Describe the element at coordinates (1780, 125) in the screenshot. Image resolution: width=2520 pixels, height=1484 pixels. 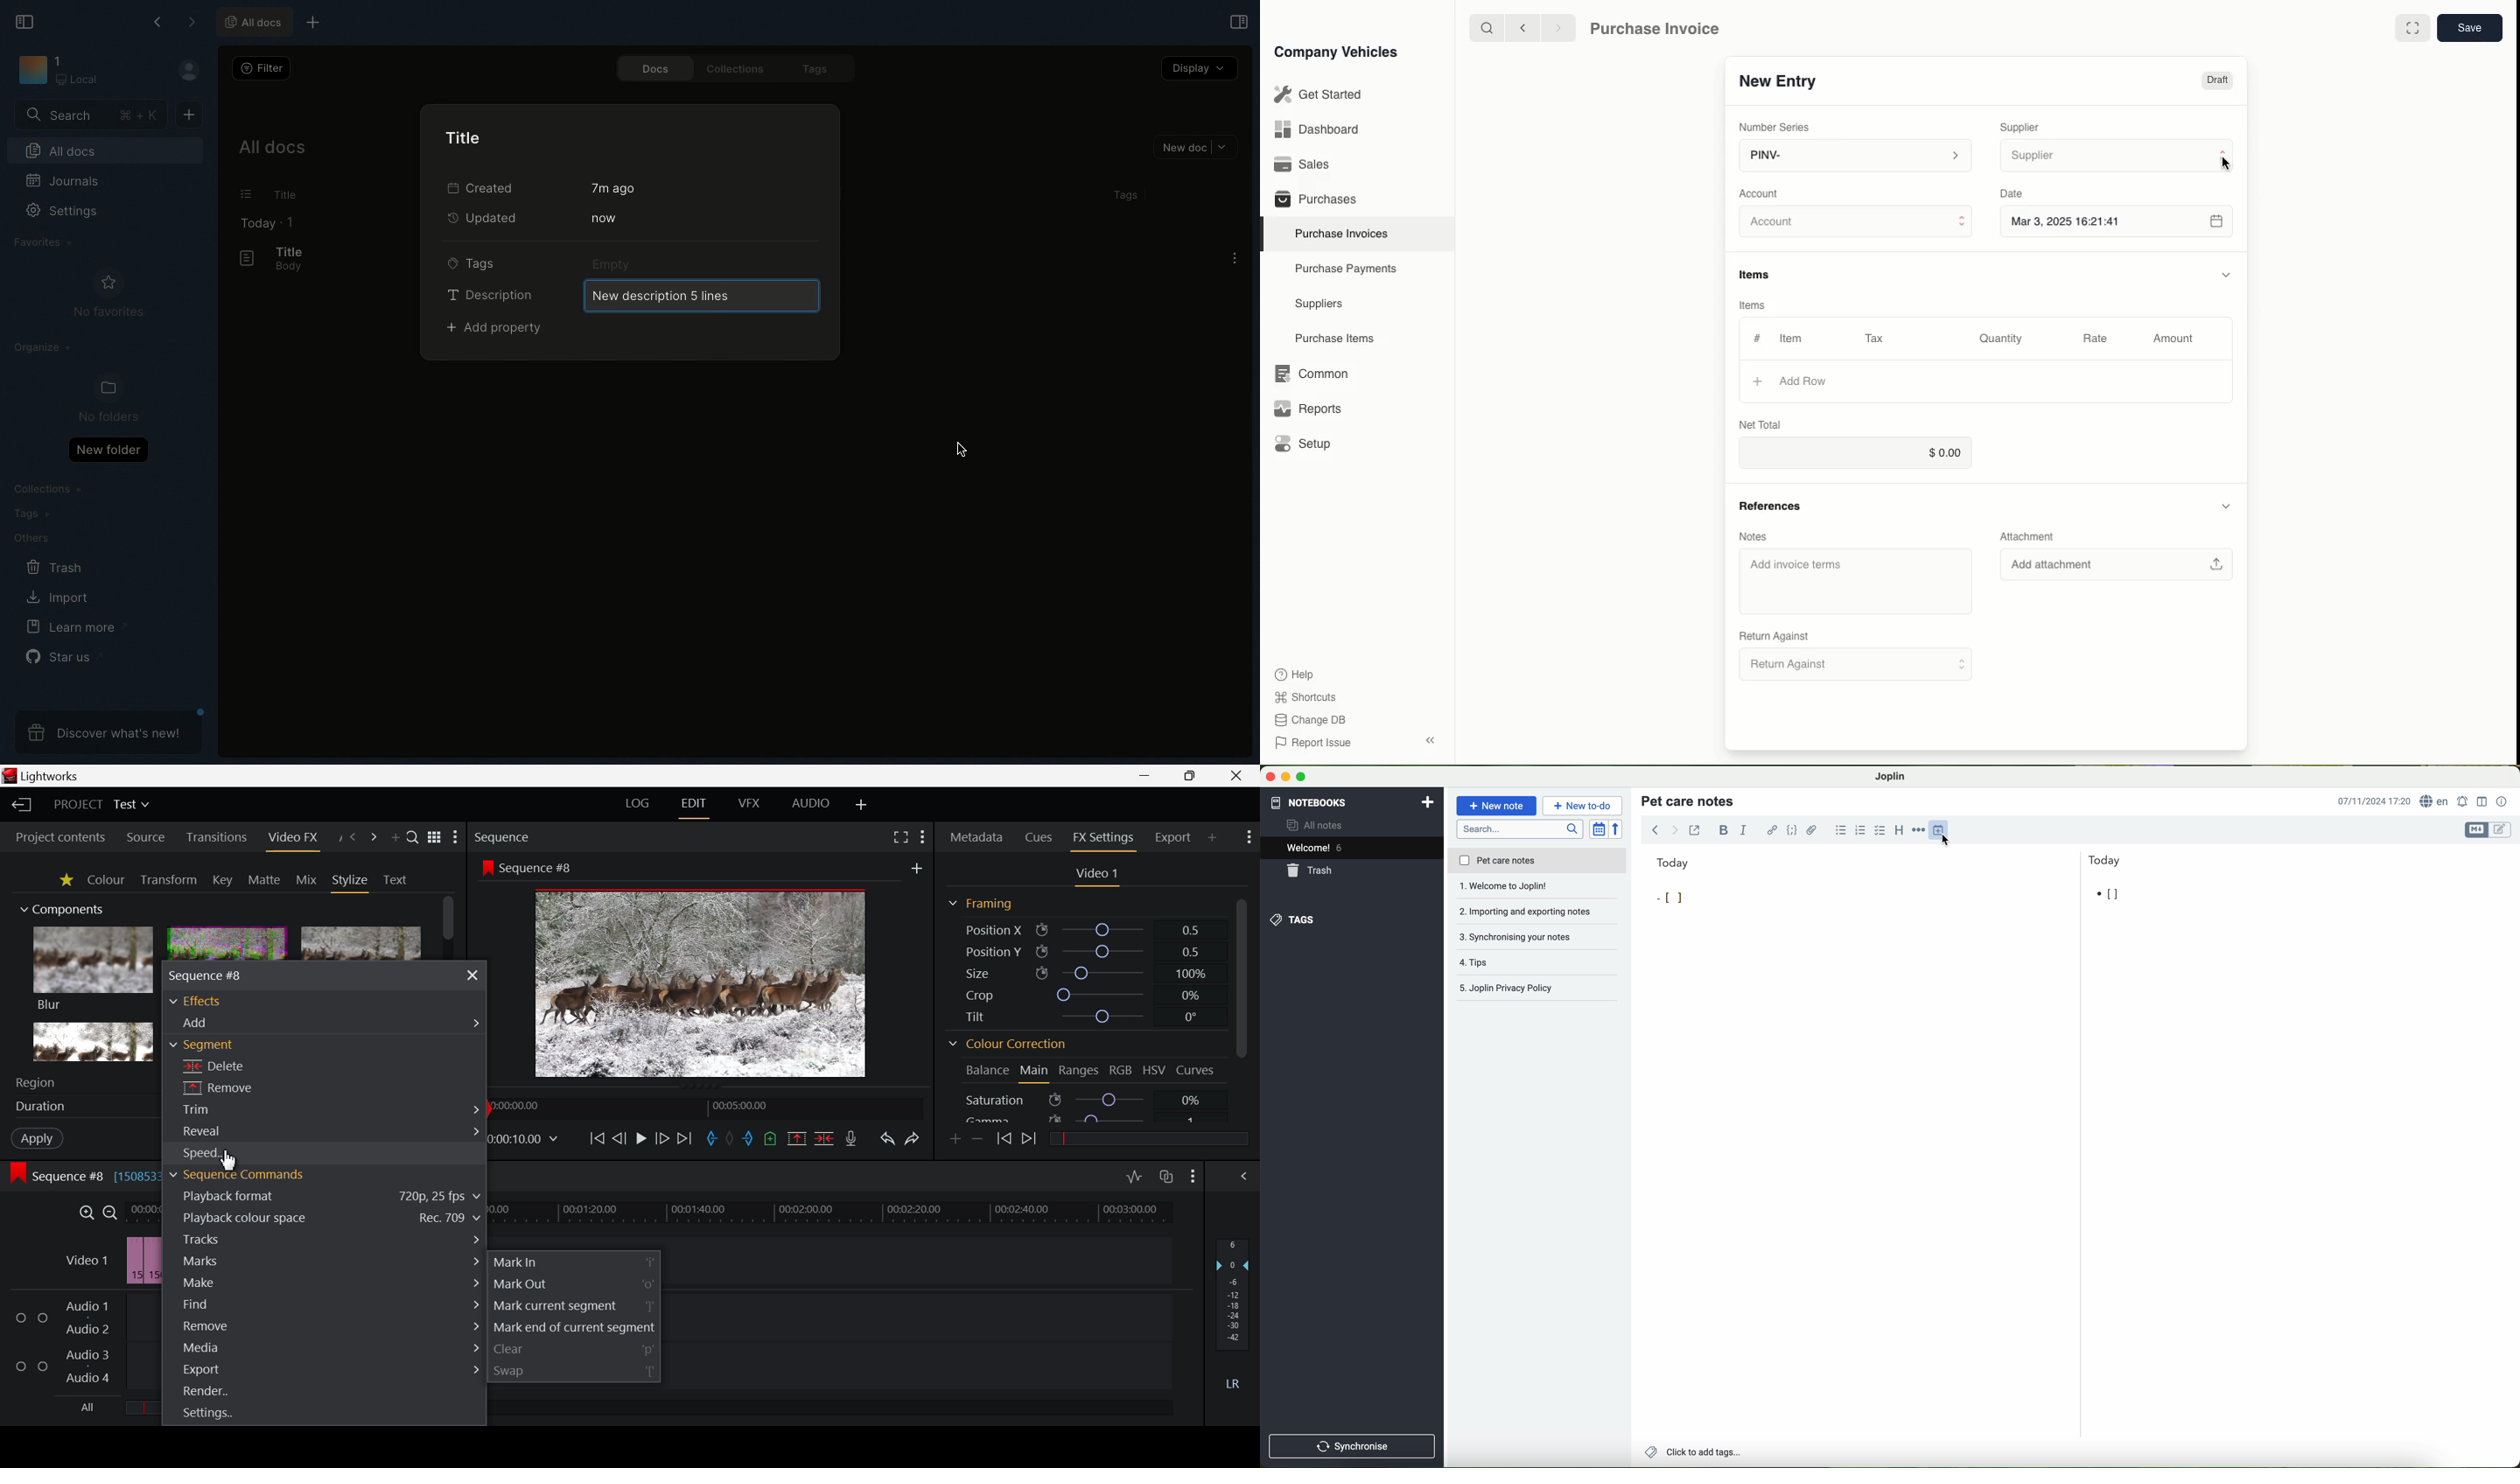
I see `Number Series` at that location.